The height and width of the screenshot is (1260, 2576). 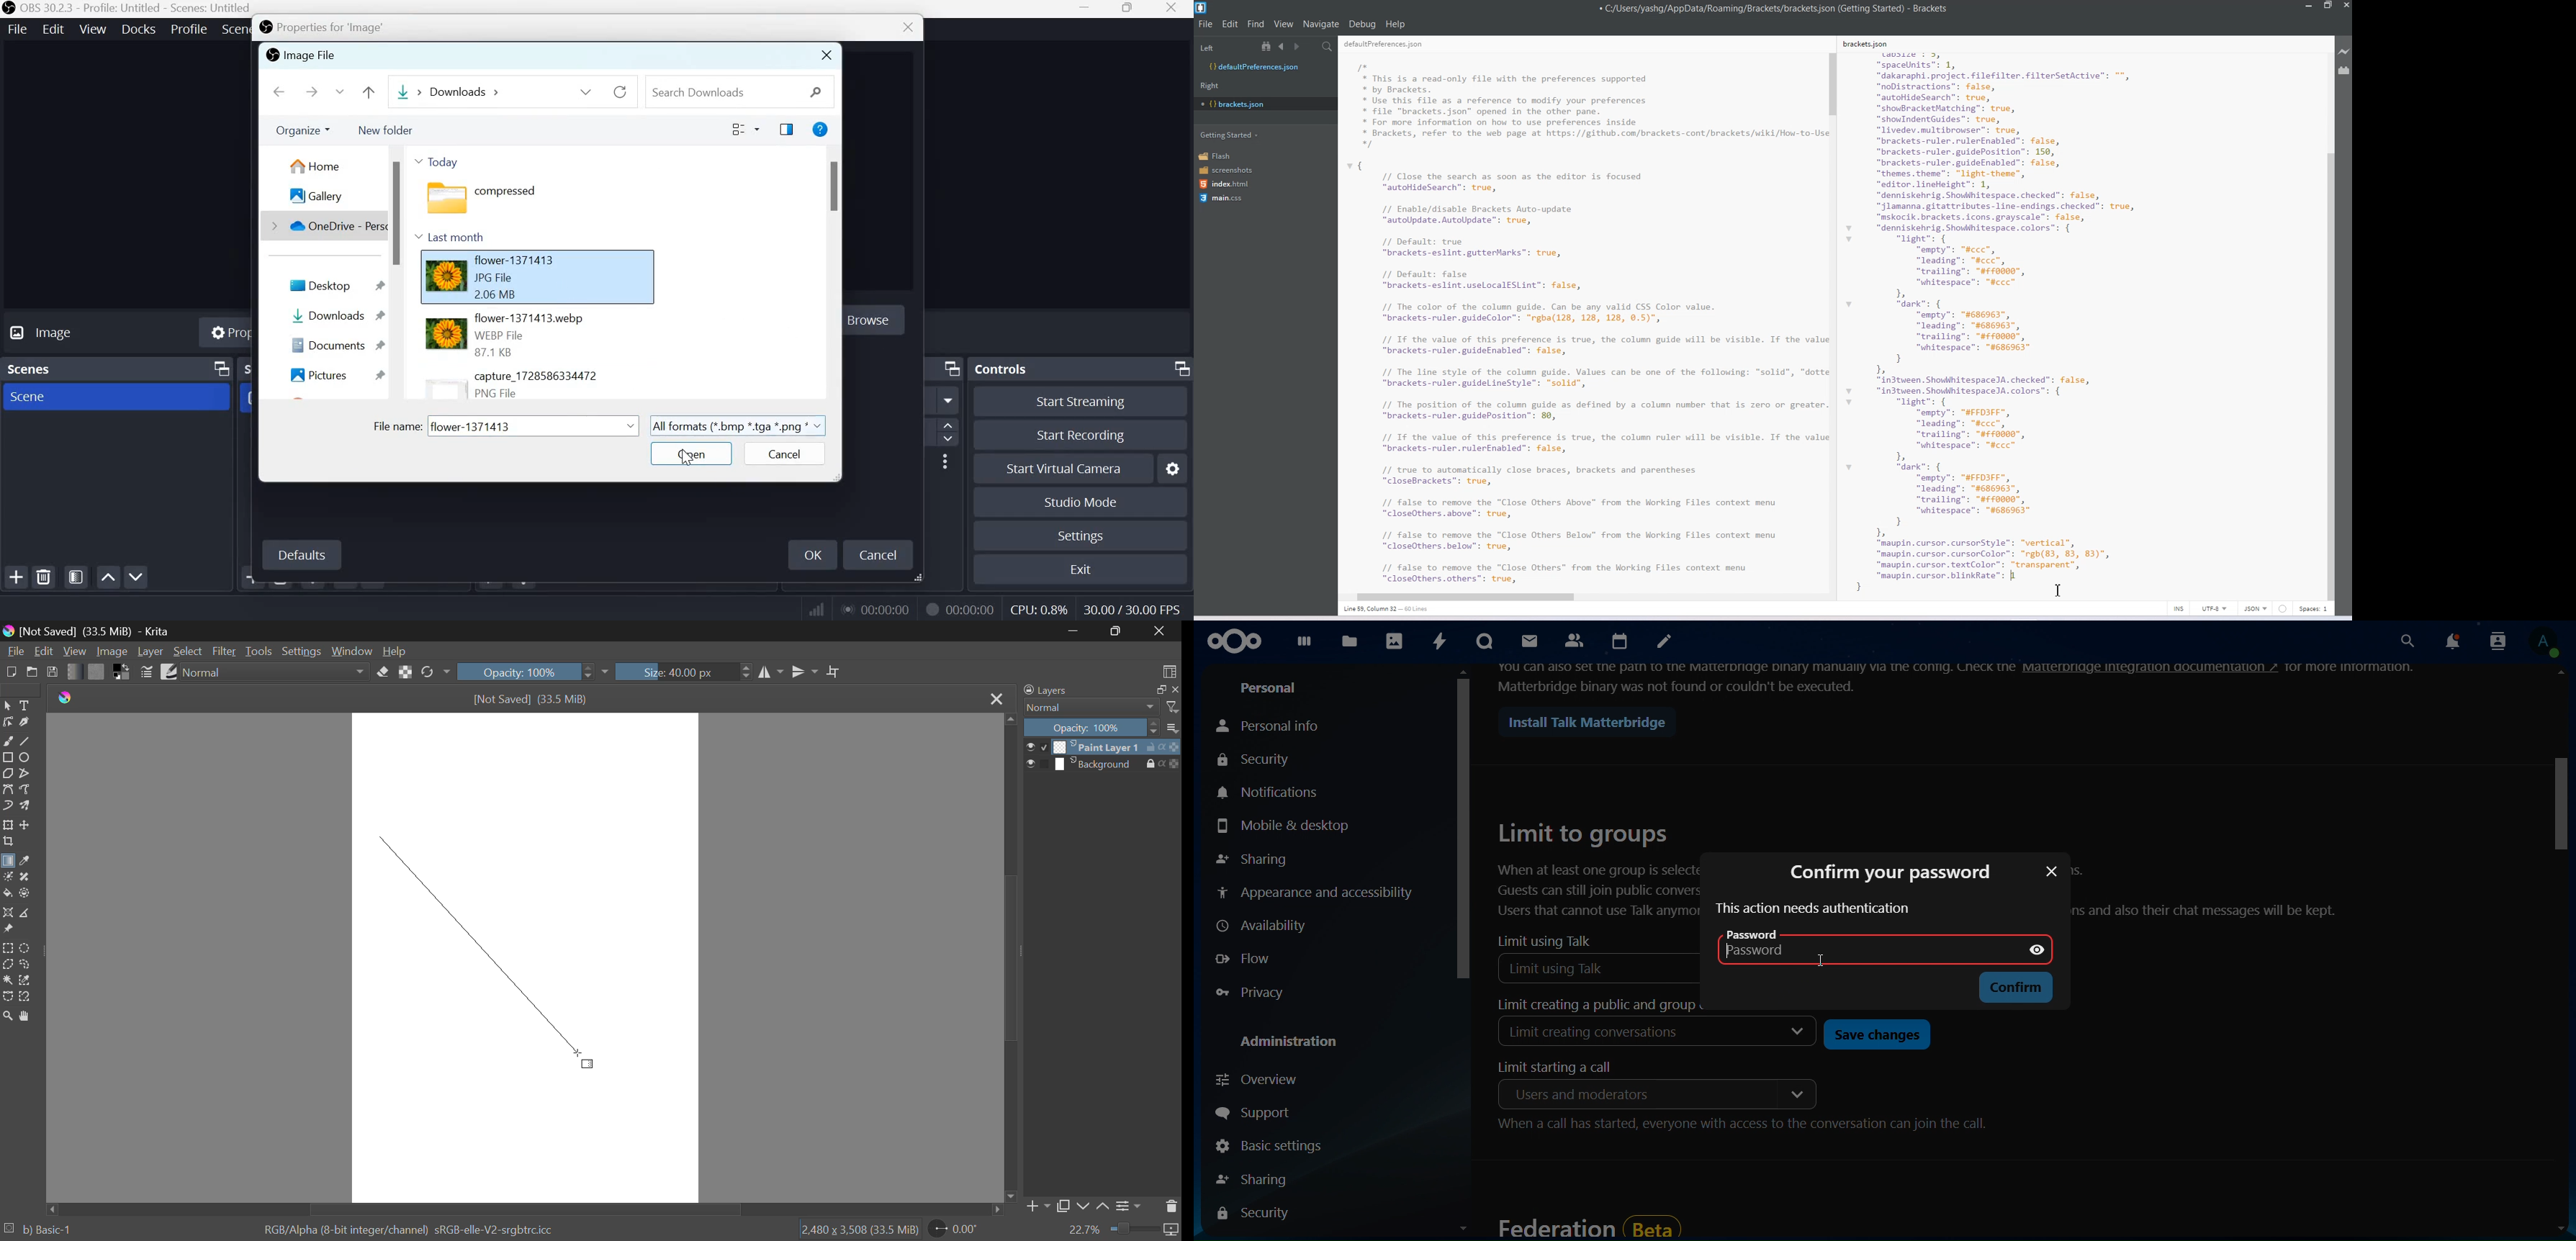 What do you see at coordinates (834, 672) in the screenshot?
I see `Crop` at bounding box center [834, 672].